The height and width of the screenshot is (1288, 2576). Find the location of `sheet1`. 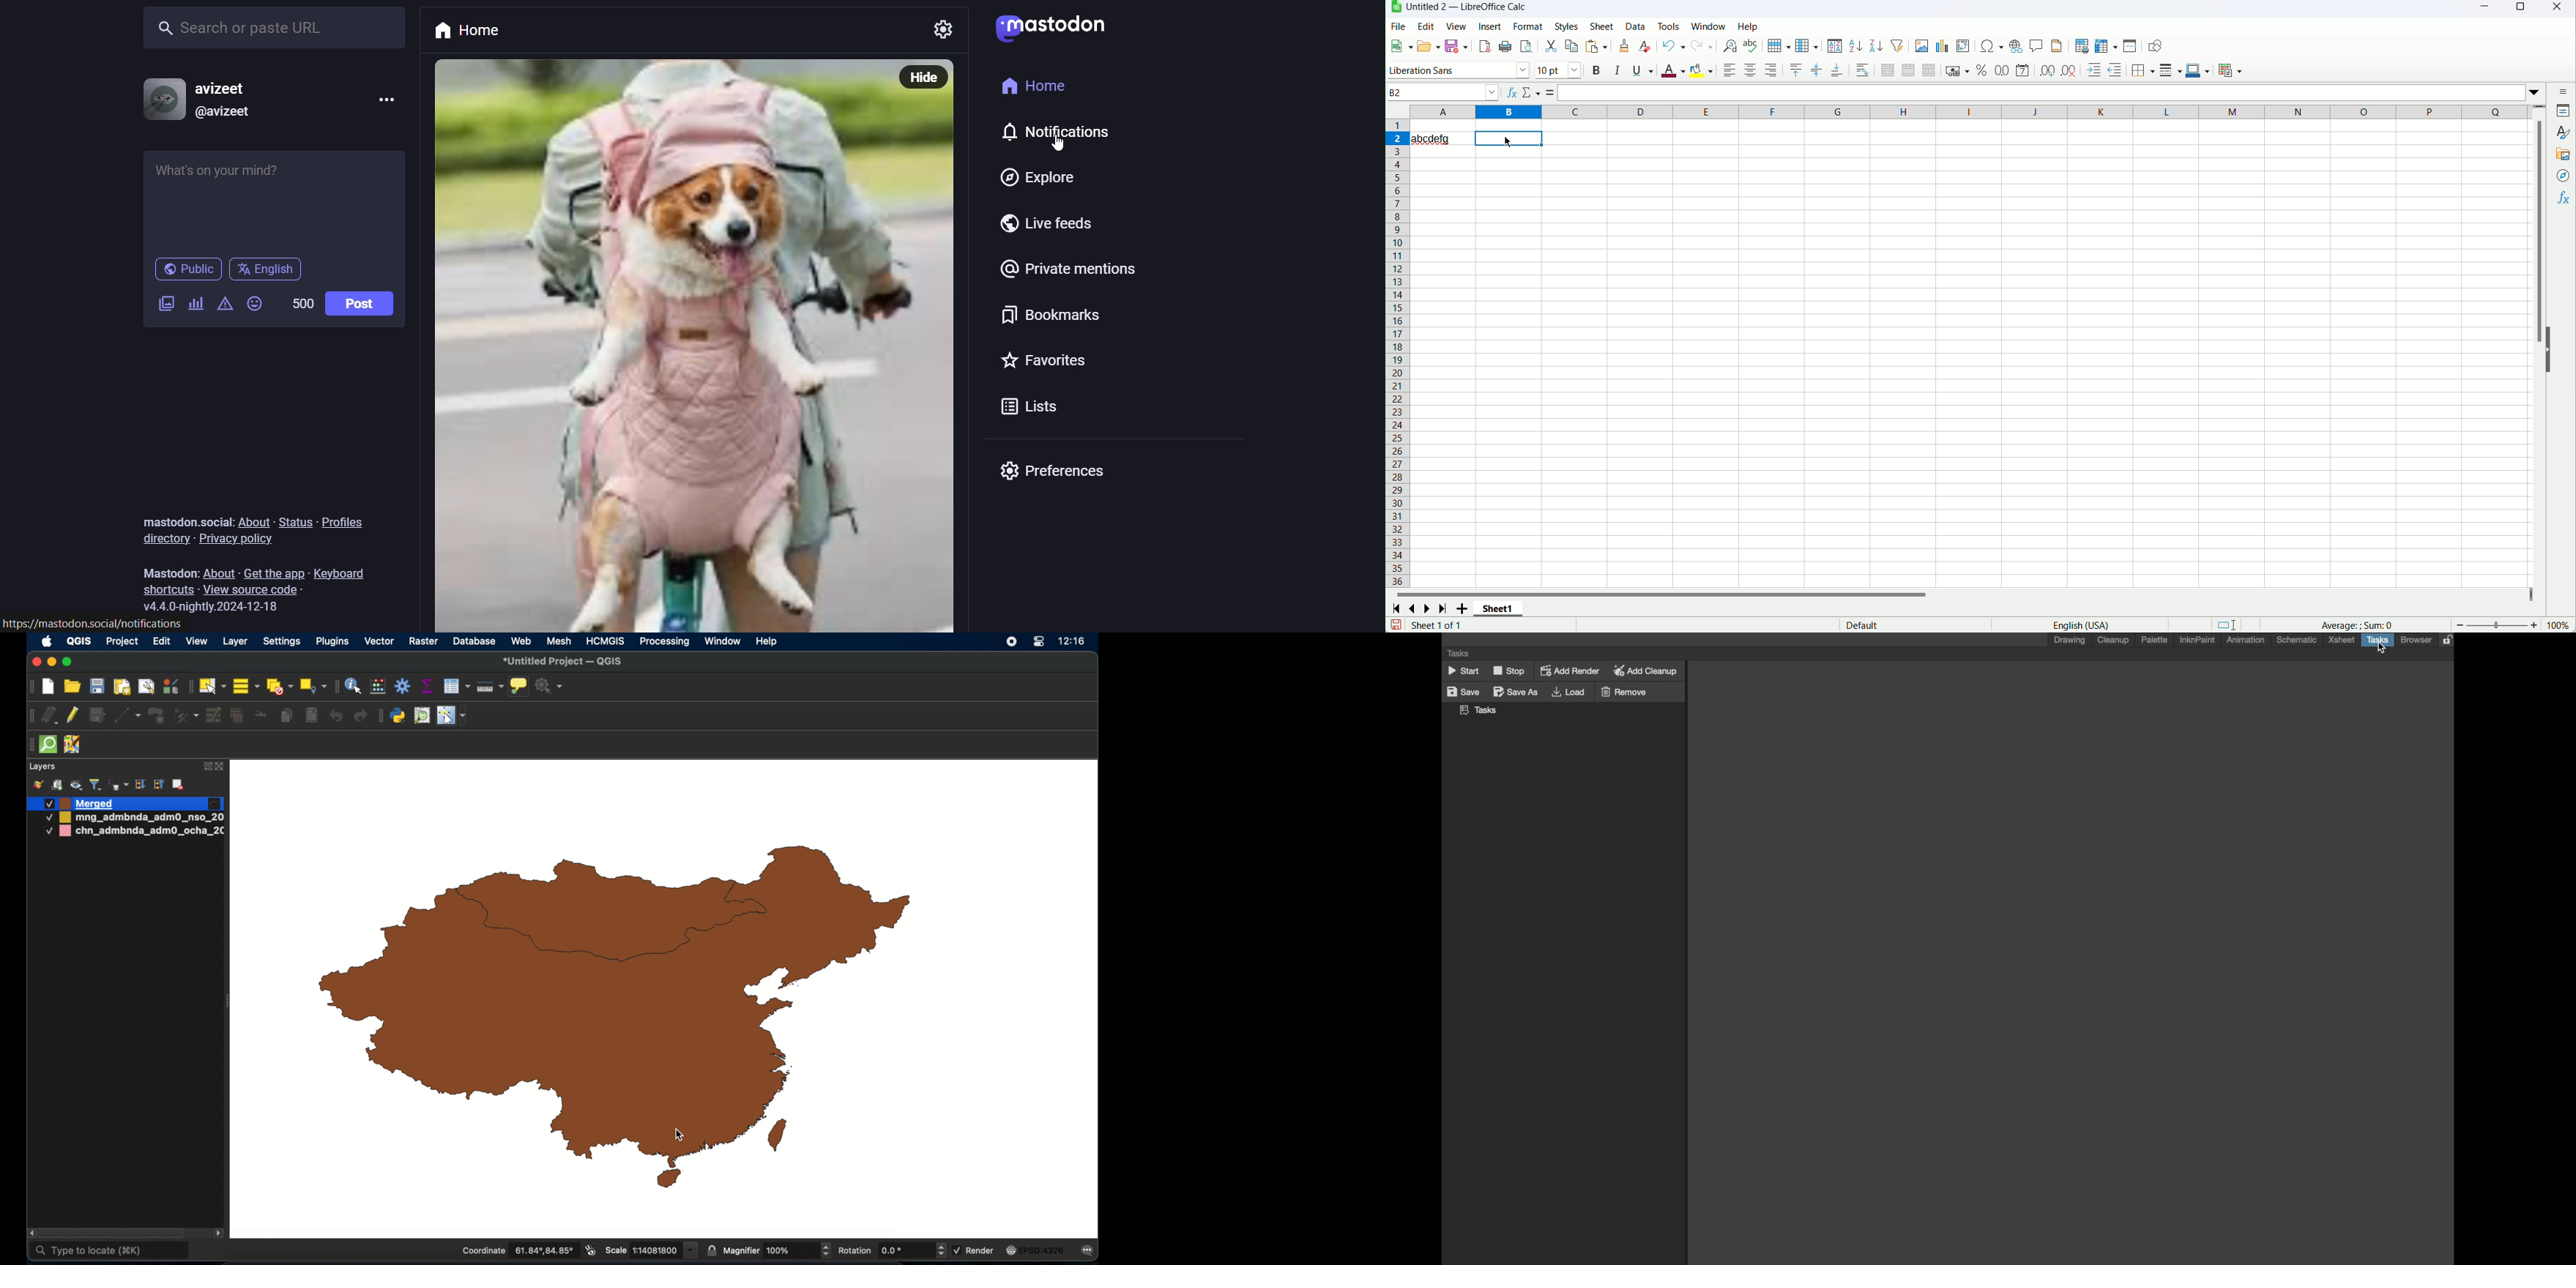

sheet1 is located at coordinates (1496, 610).